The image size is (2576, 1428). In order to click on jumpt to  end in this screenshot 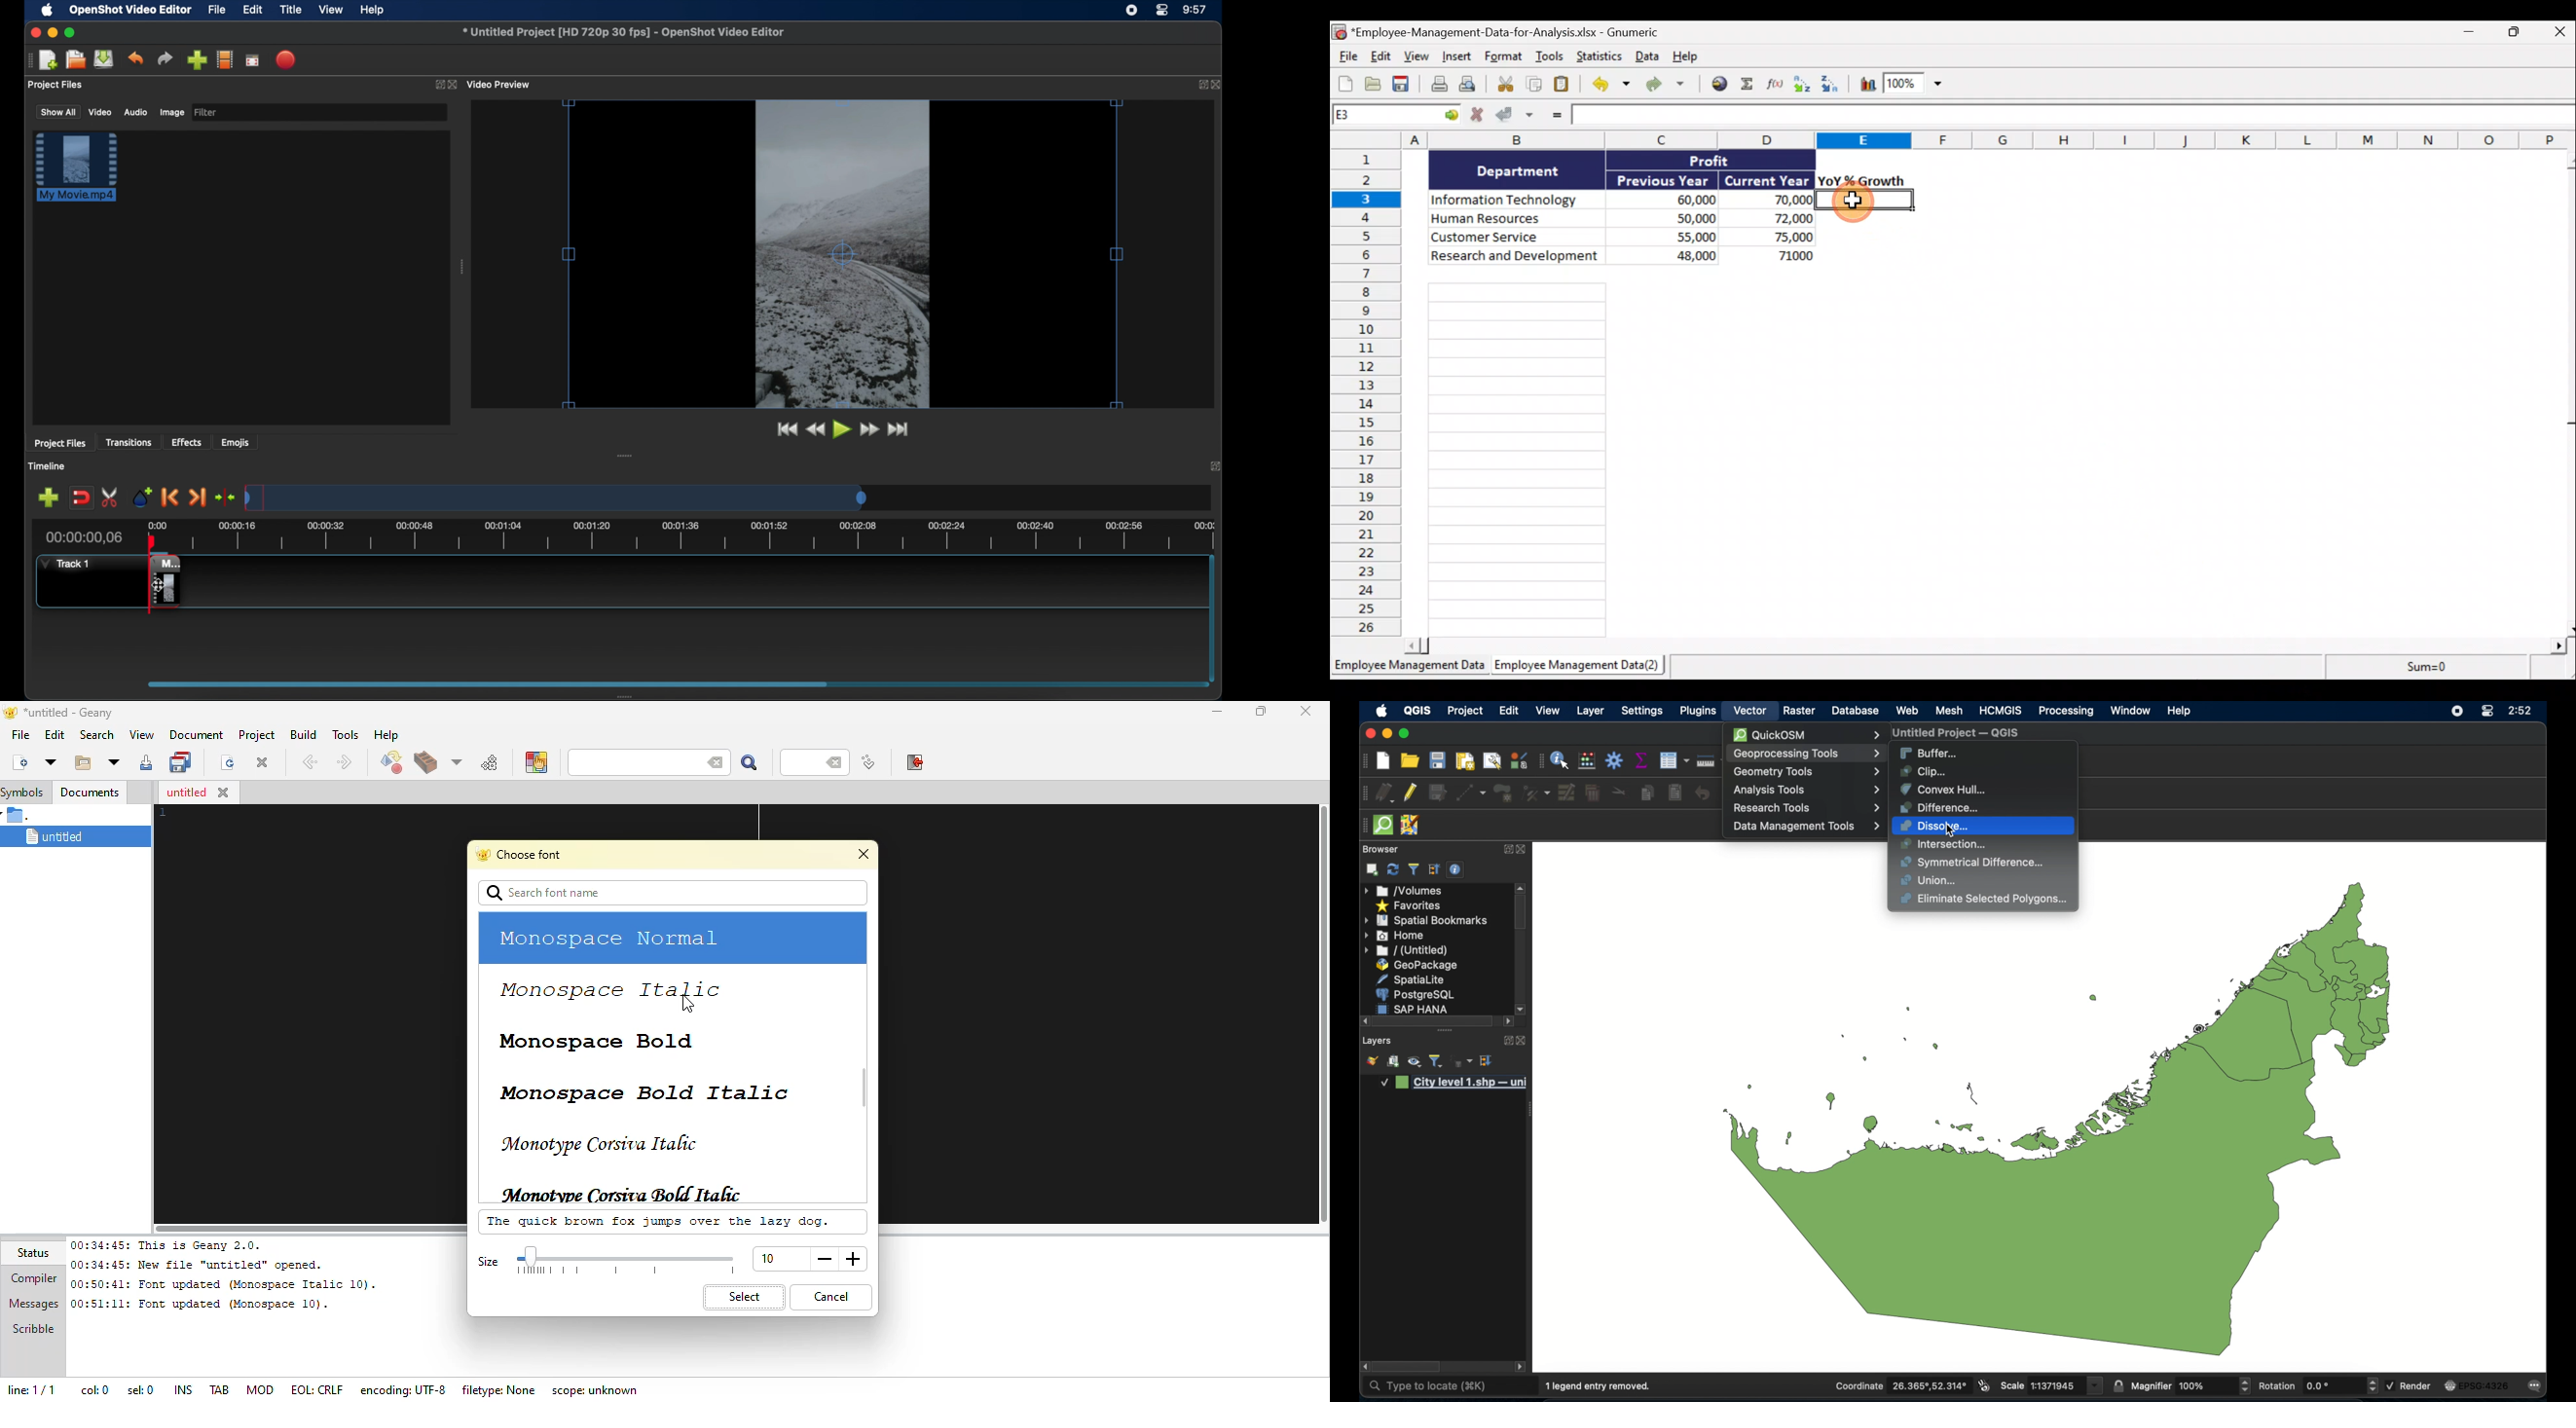, I will do `click(899, 429)`.